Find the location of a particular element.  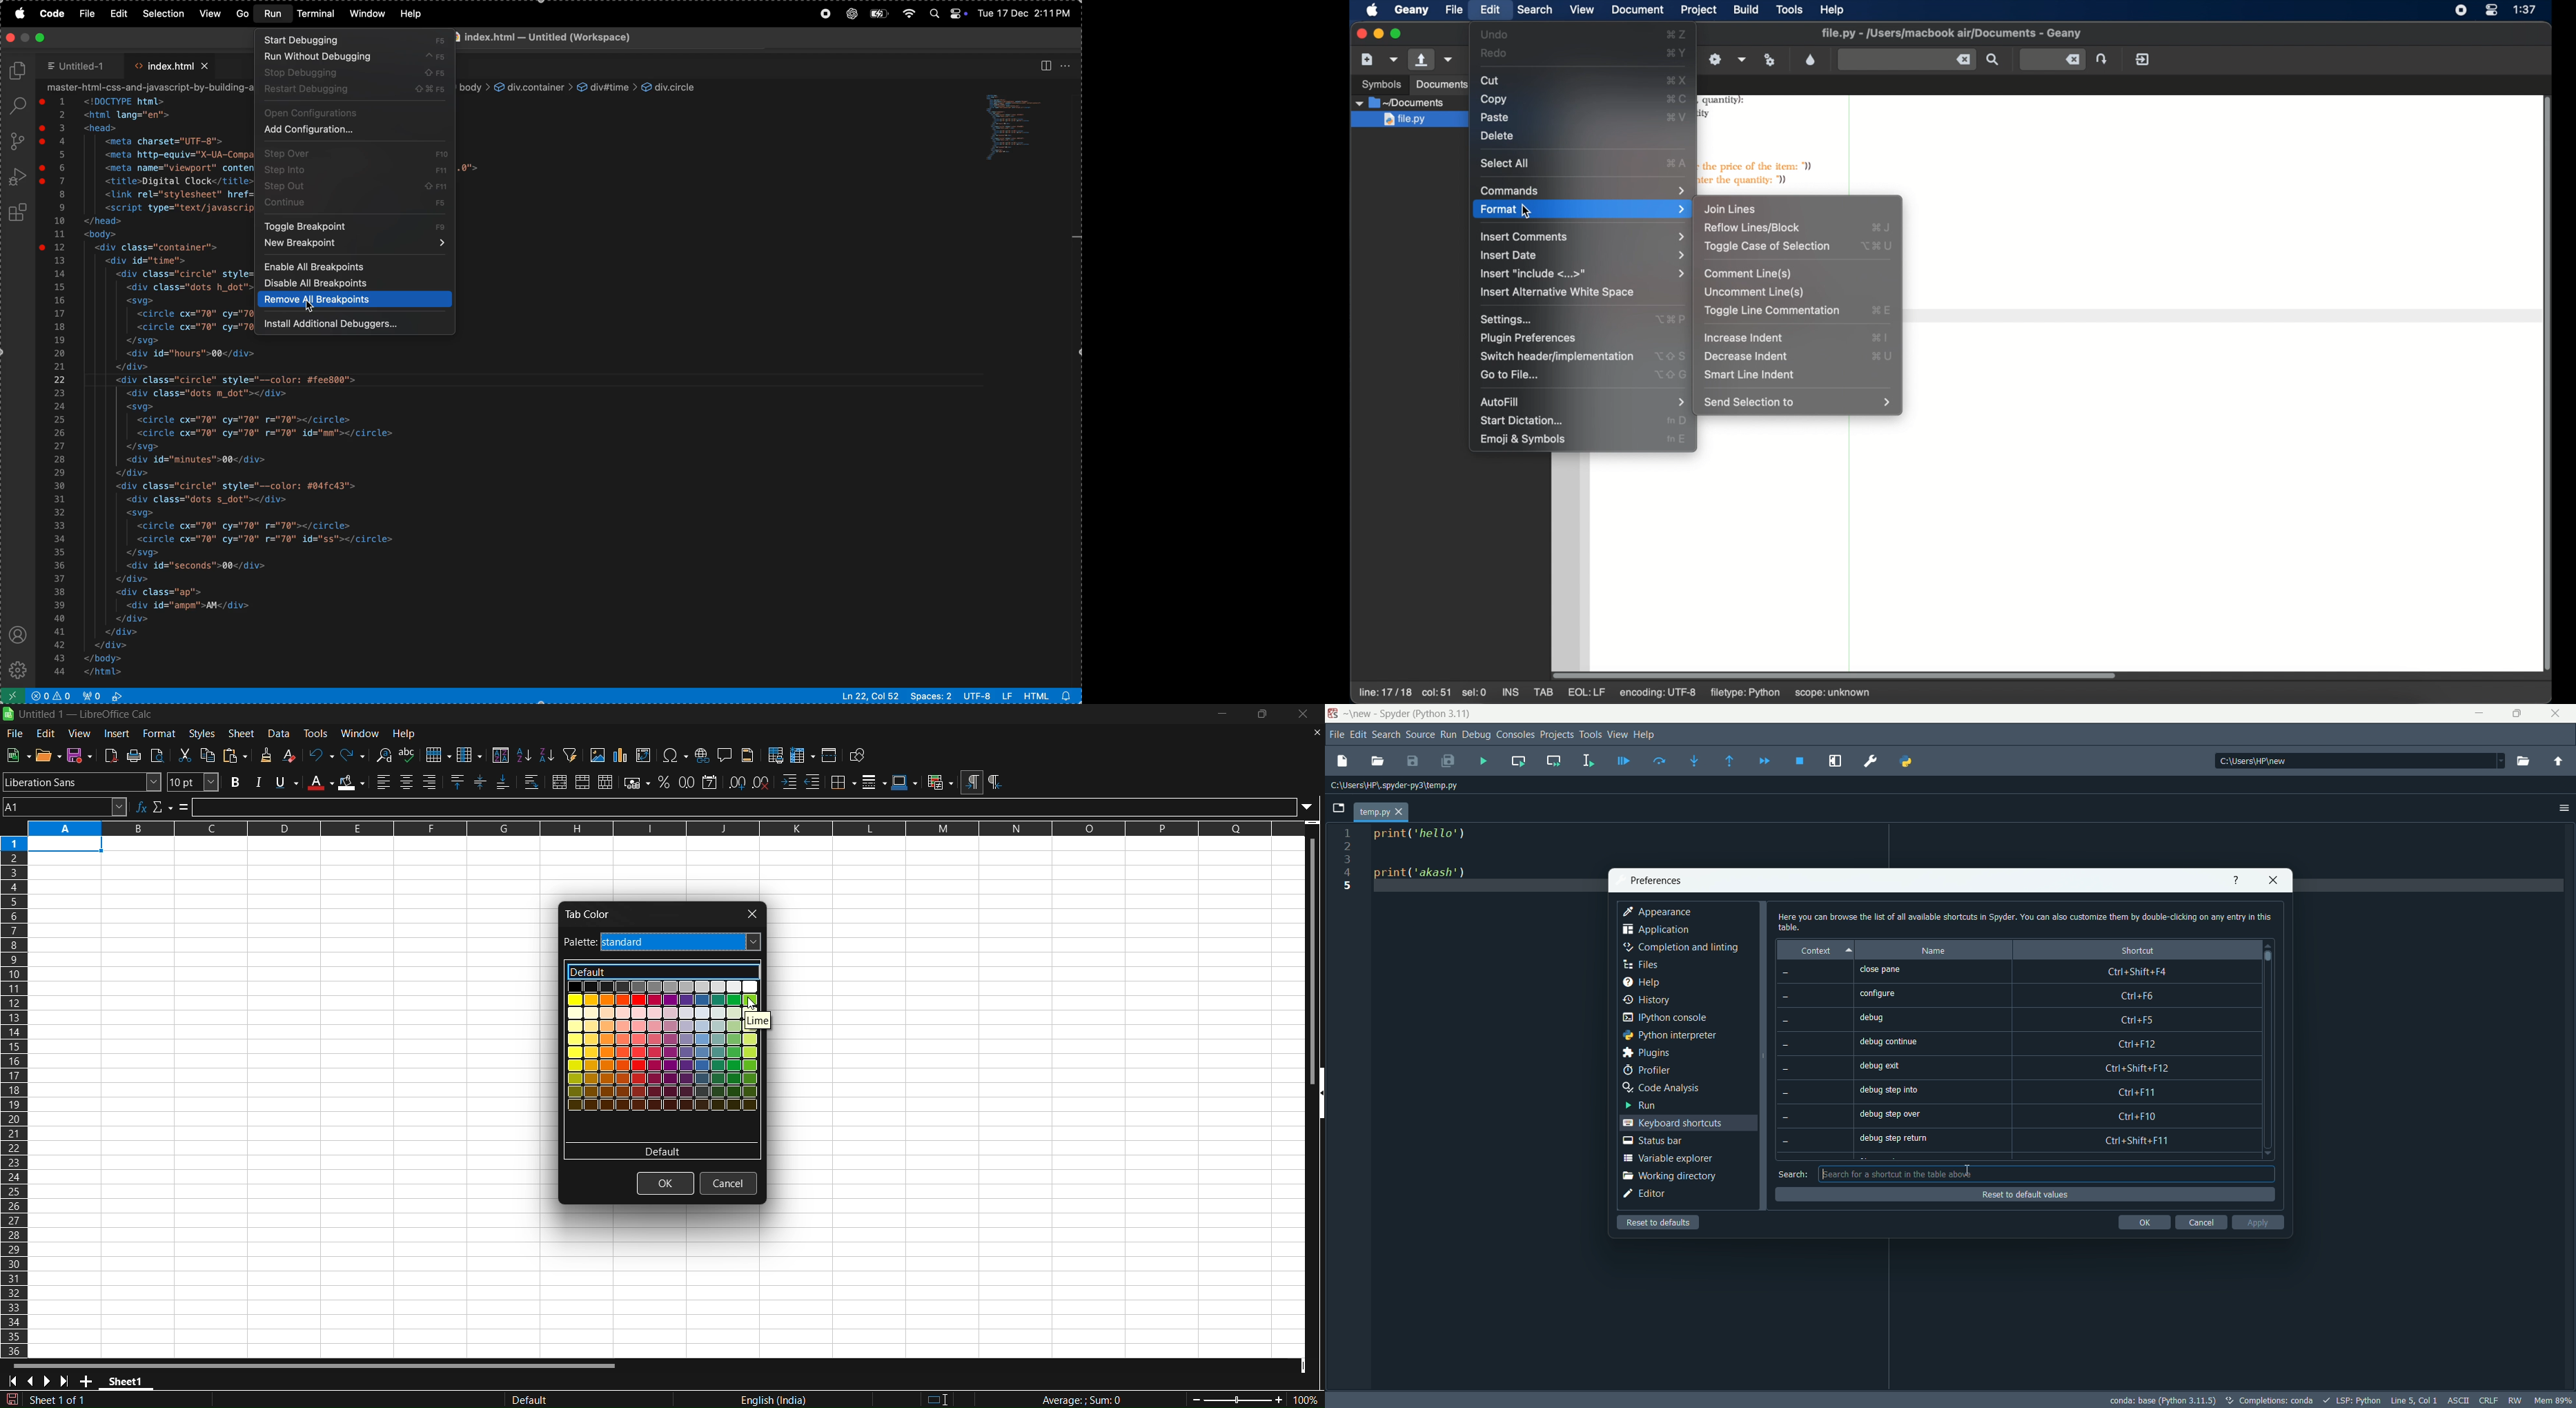

context is located at coordinates (1820, 951).